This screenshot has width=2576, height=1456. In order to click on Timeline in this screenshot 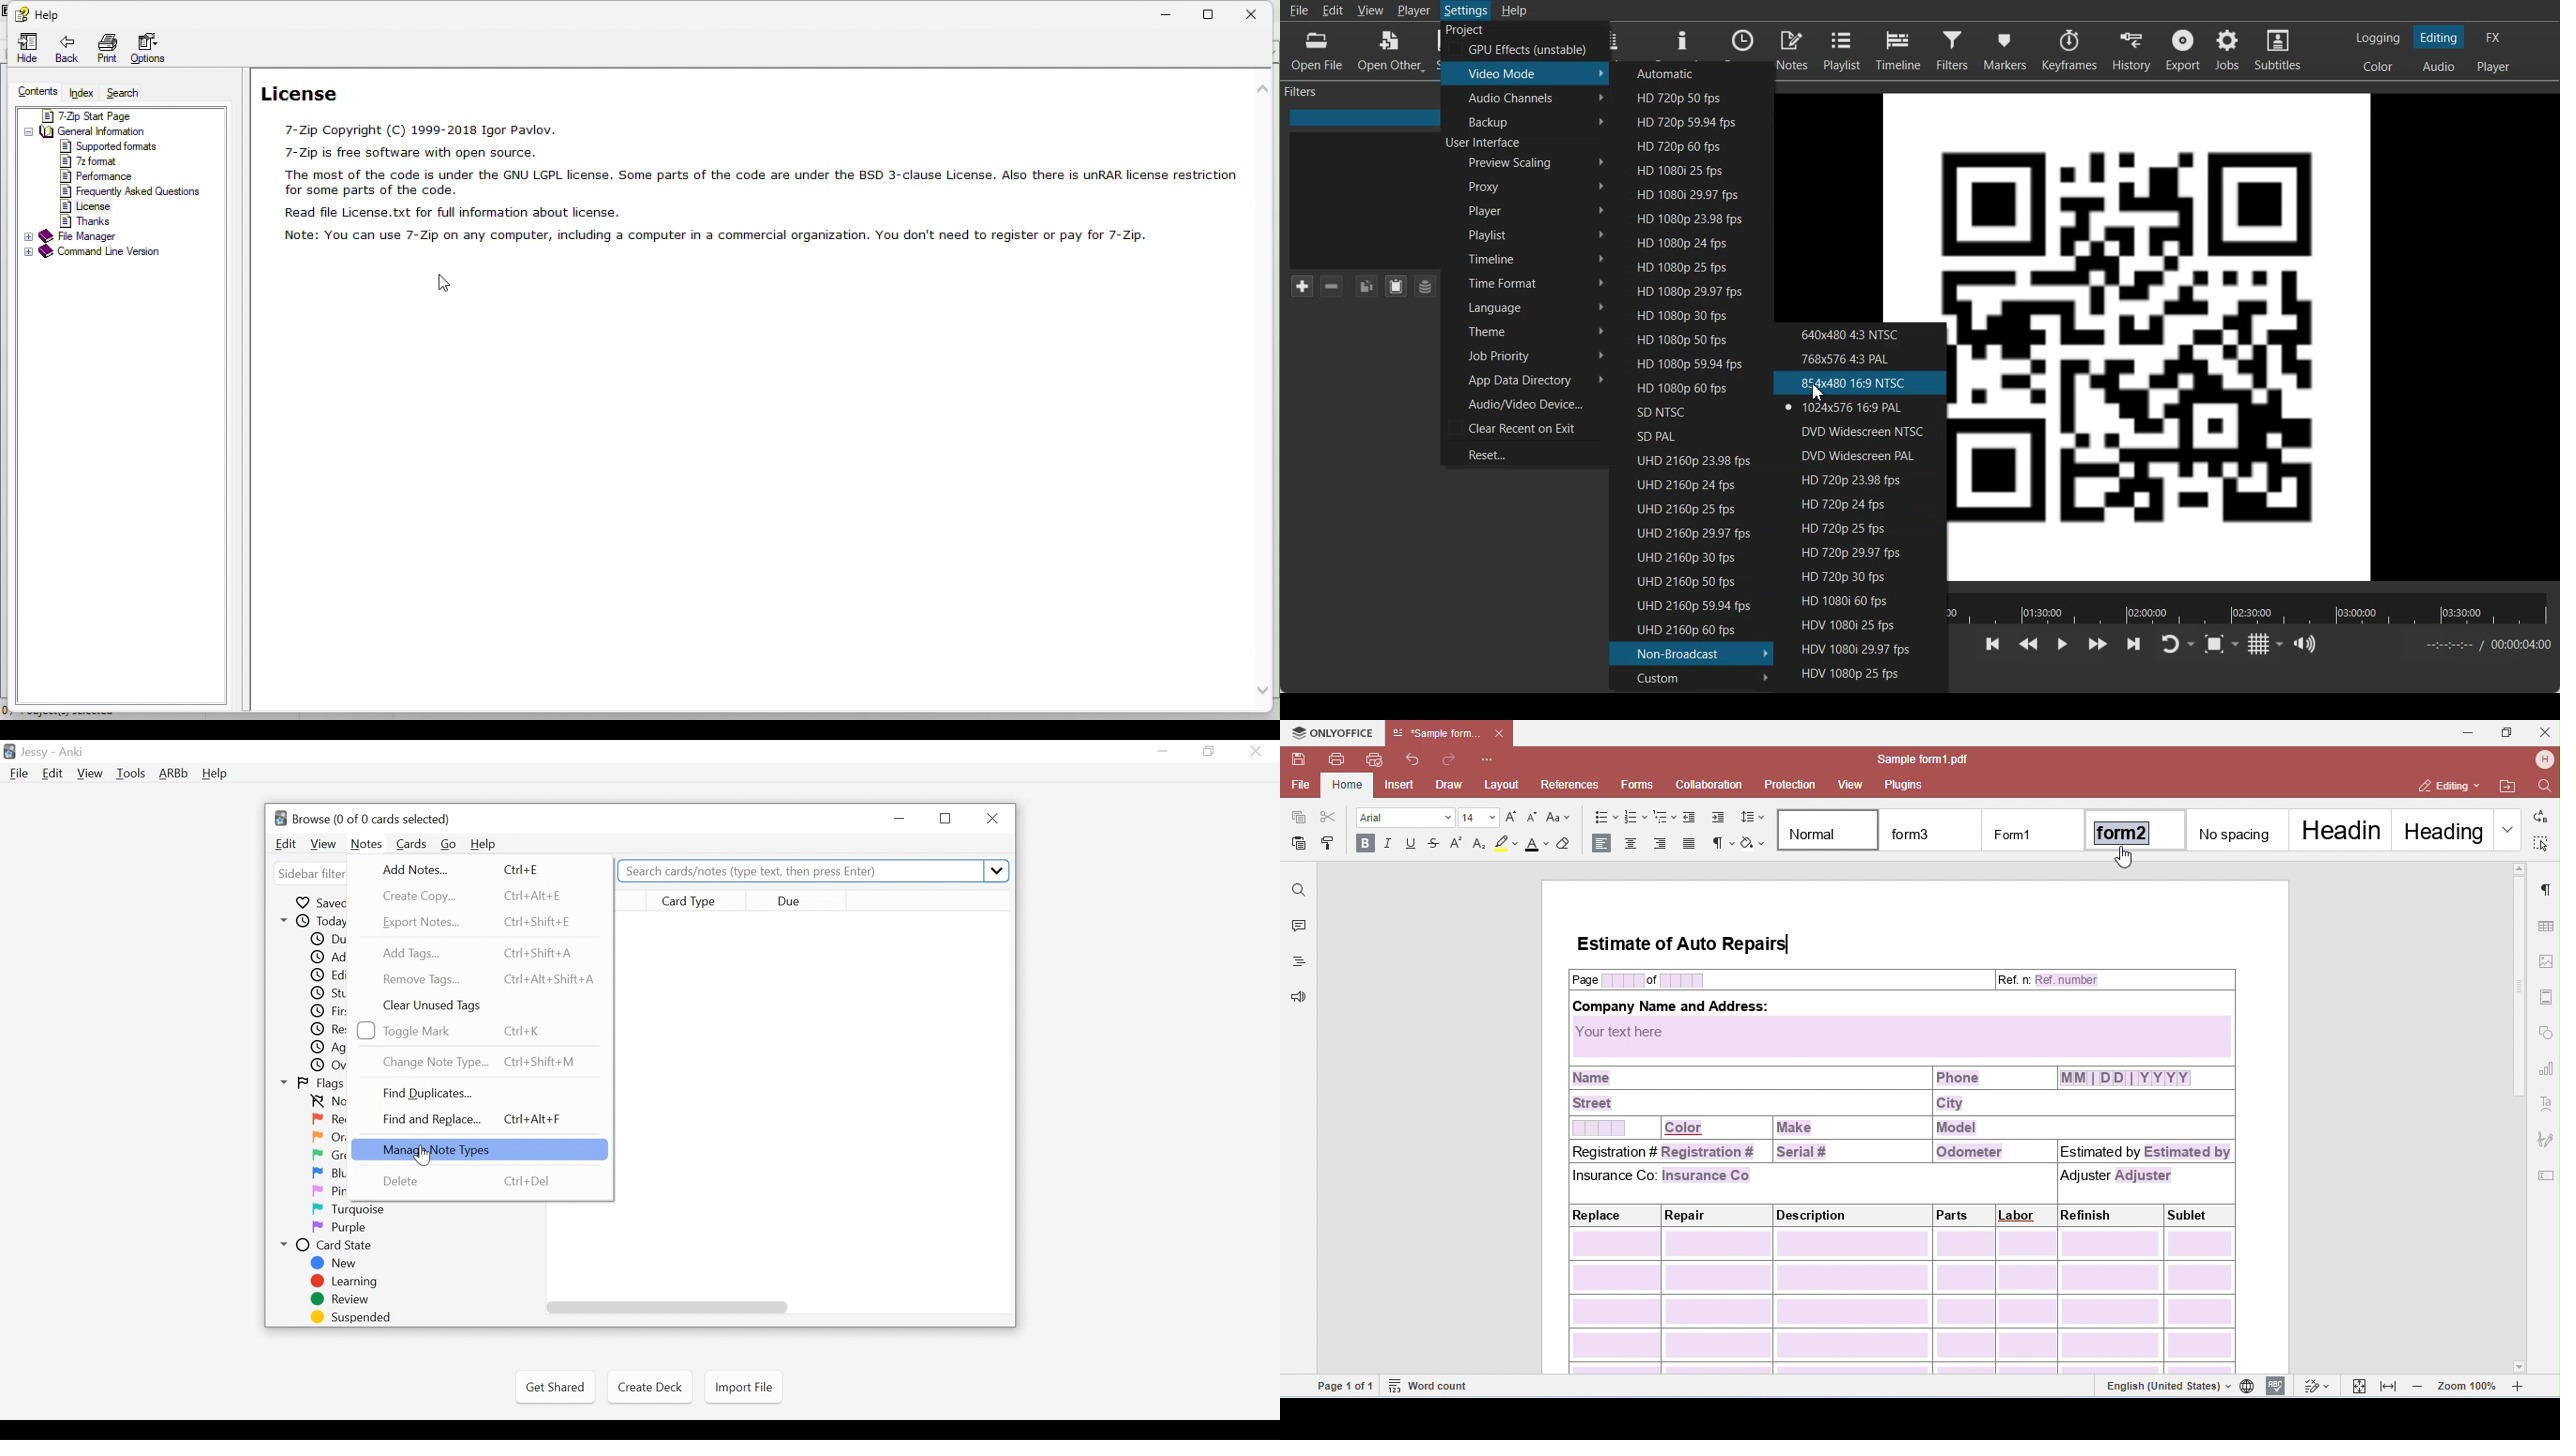, I will do `click(1525, 257)`.